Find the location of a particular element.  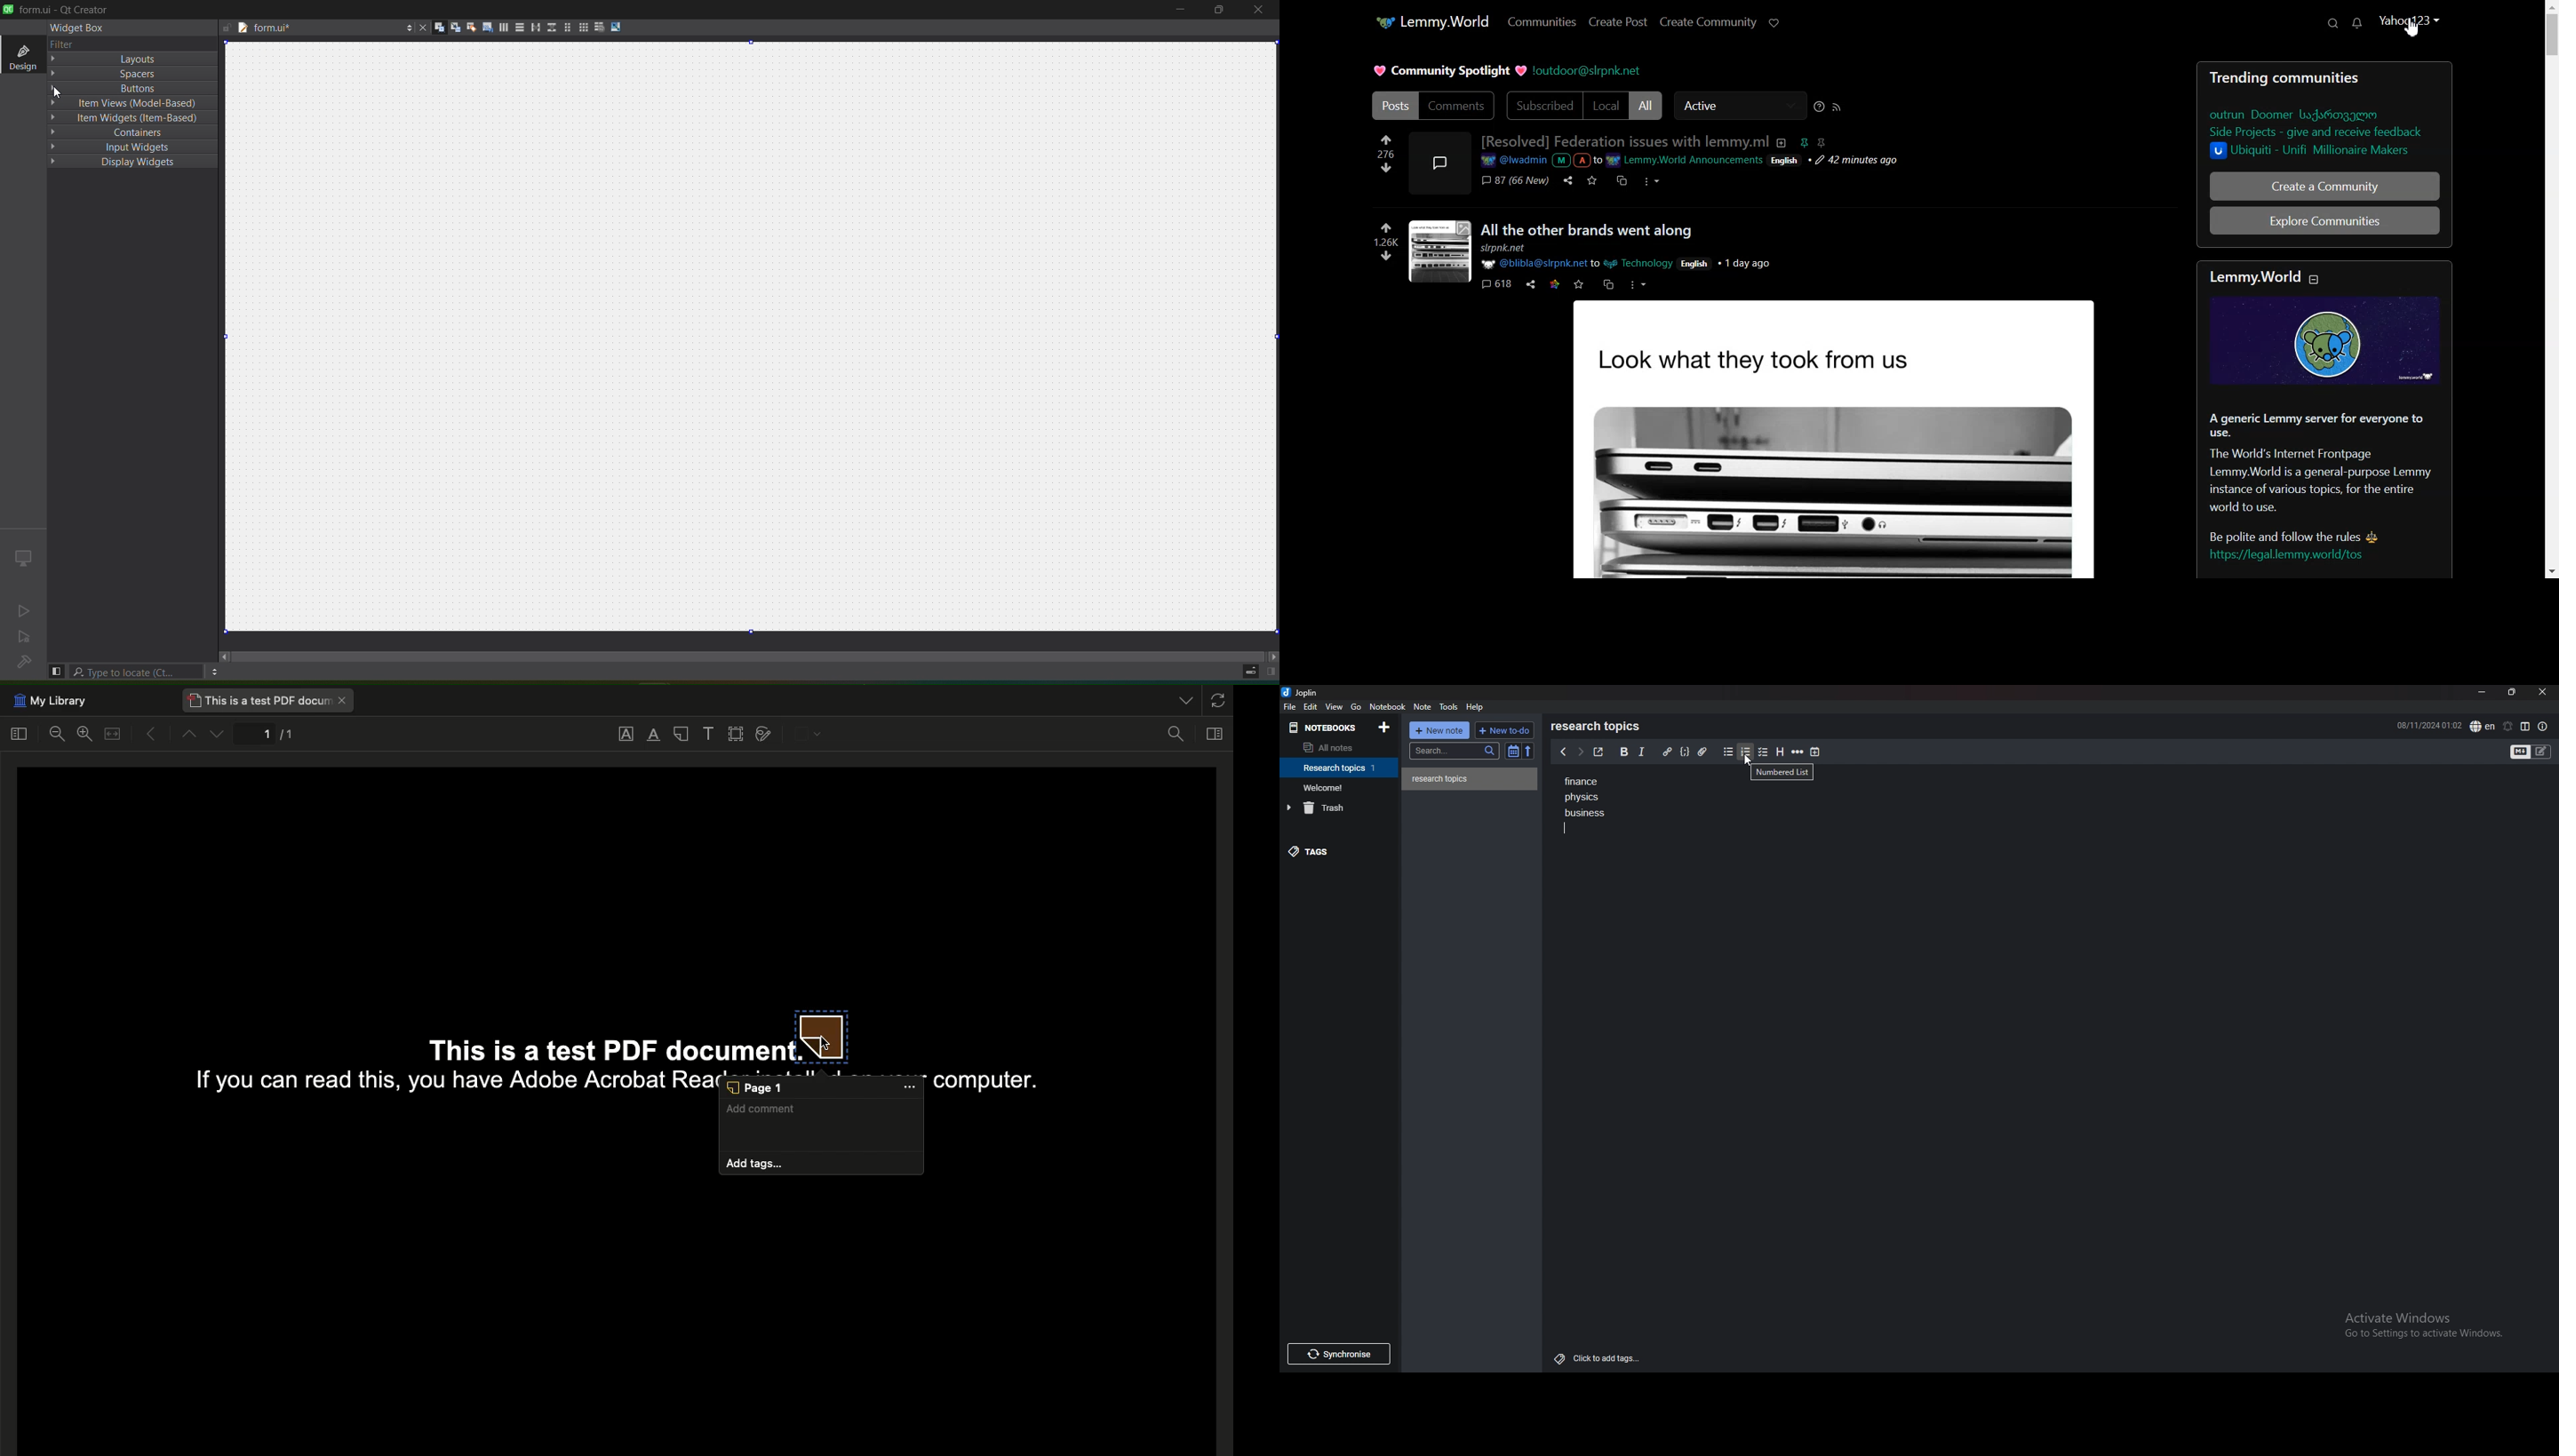

toggle sort order is located at coordinates (1513, 752).